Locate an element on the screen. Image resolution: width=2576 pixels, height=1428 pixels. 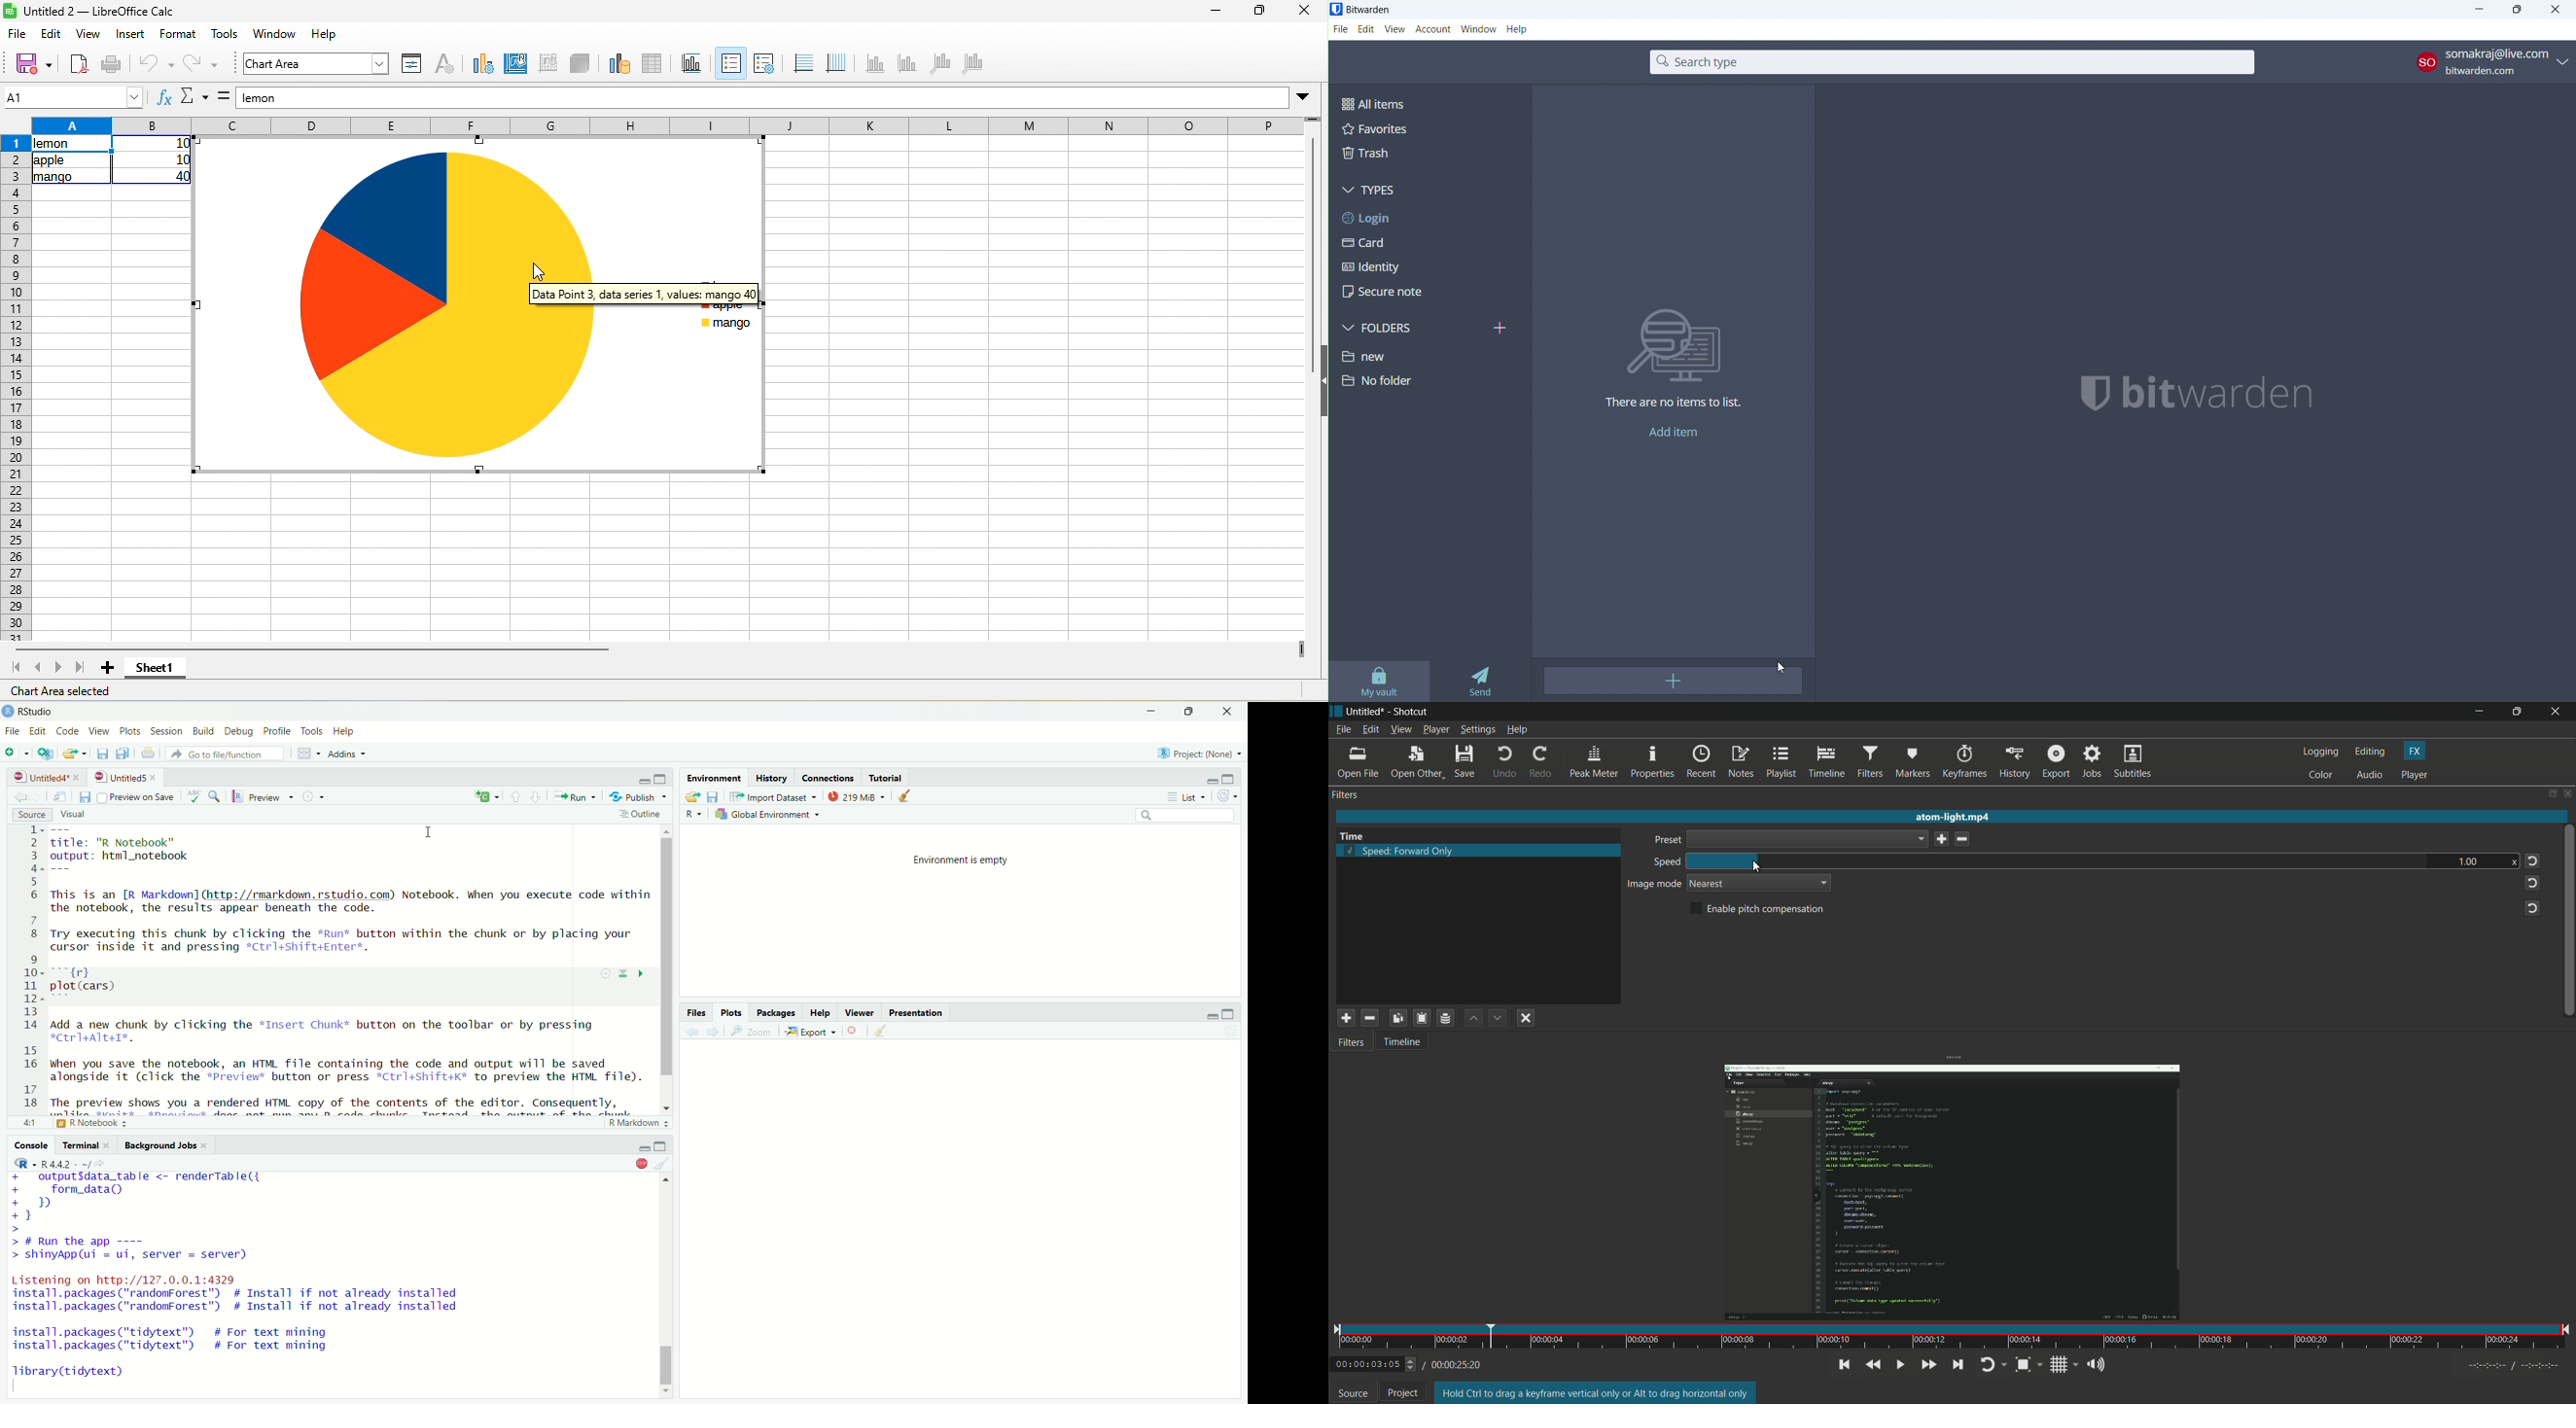
go to previous section is located at coordinates (516, 797).